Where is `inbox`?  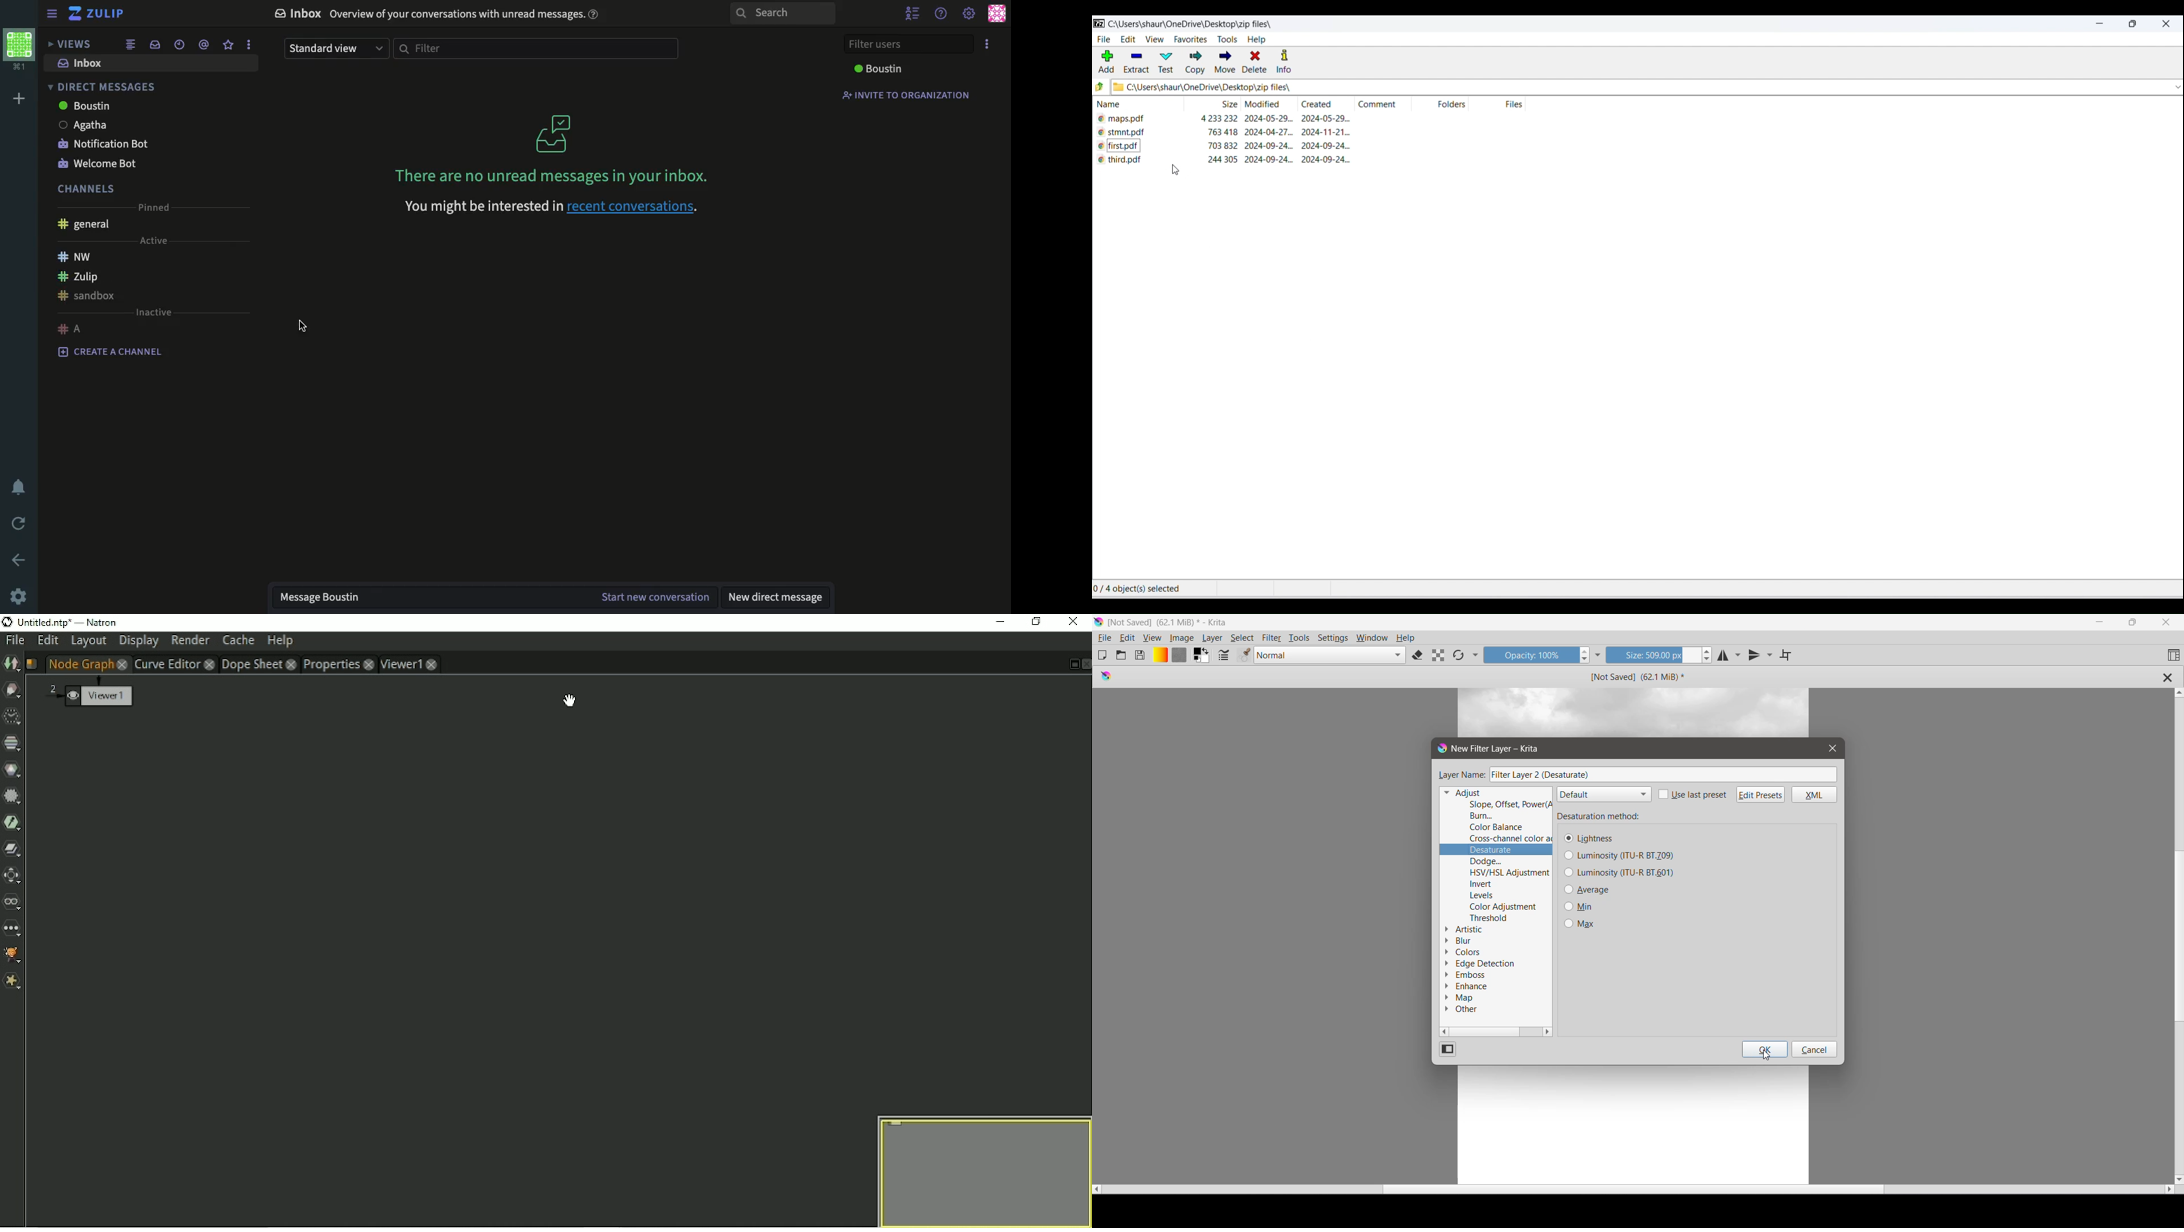
inbox is located at coordinates (83, 63).